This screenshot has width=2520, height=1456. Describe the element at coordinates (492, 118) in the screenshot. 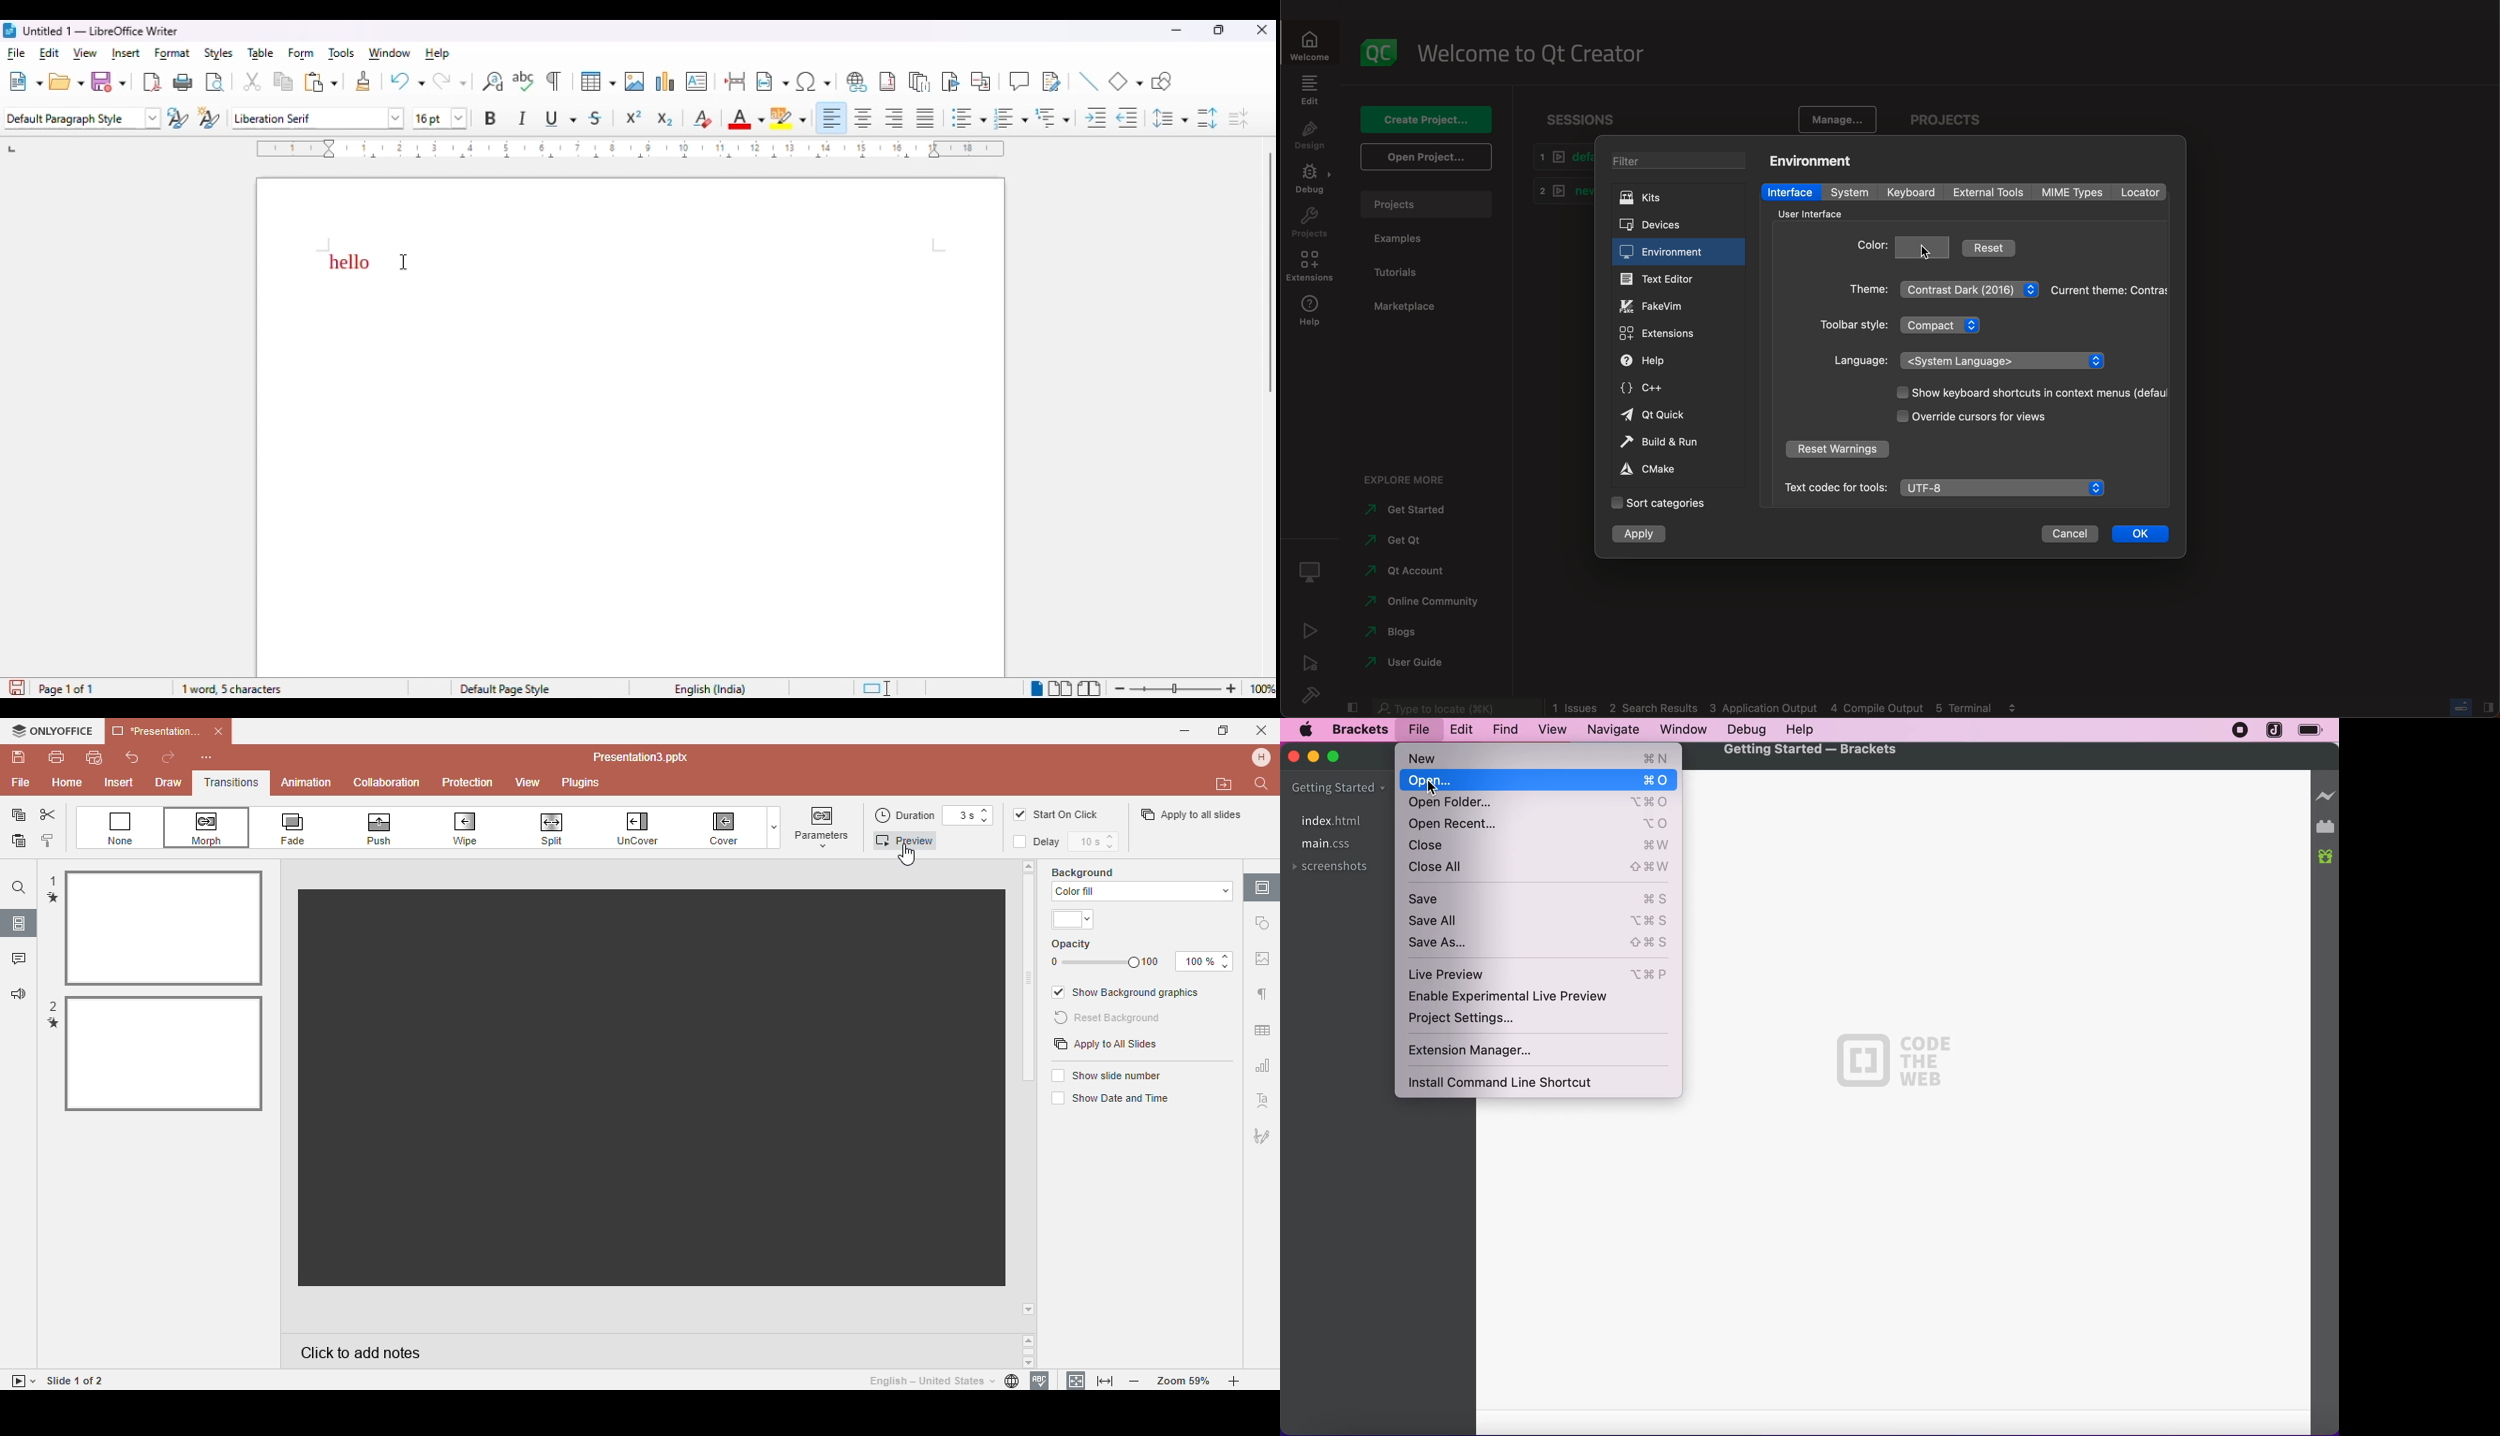

I see `bold` at that location.